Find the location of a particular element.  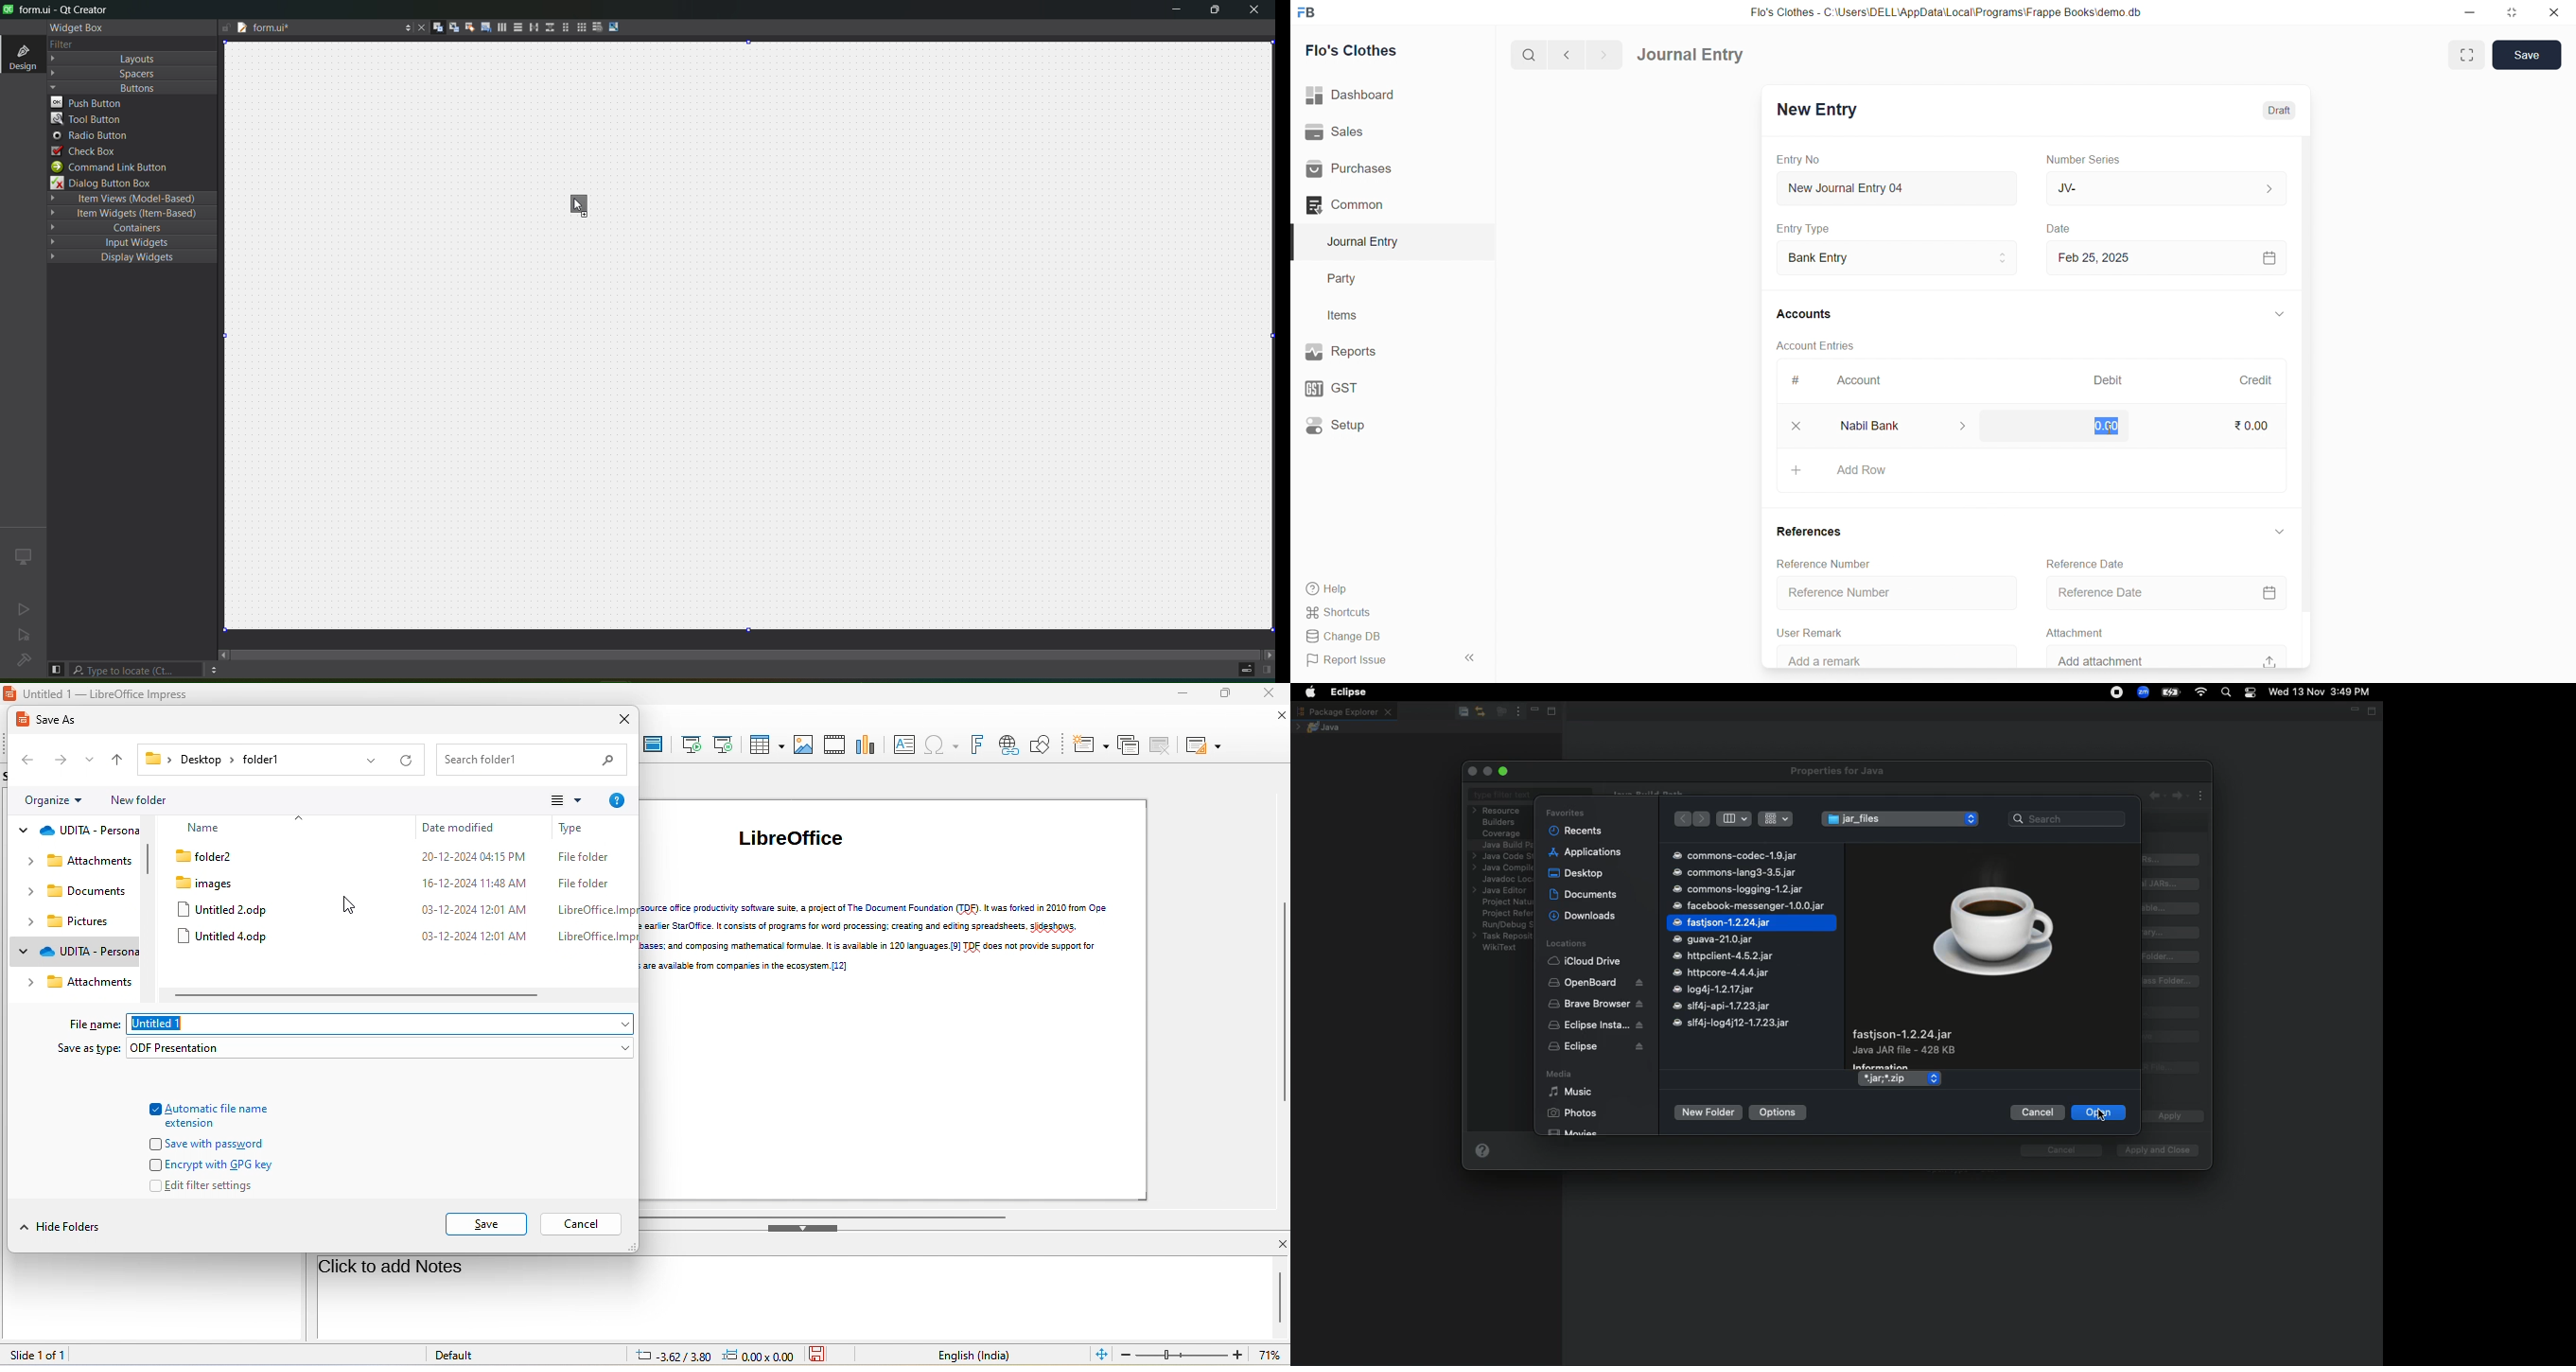

font work text is located at coordinates (975, 744).